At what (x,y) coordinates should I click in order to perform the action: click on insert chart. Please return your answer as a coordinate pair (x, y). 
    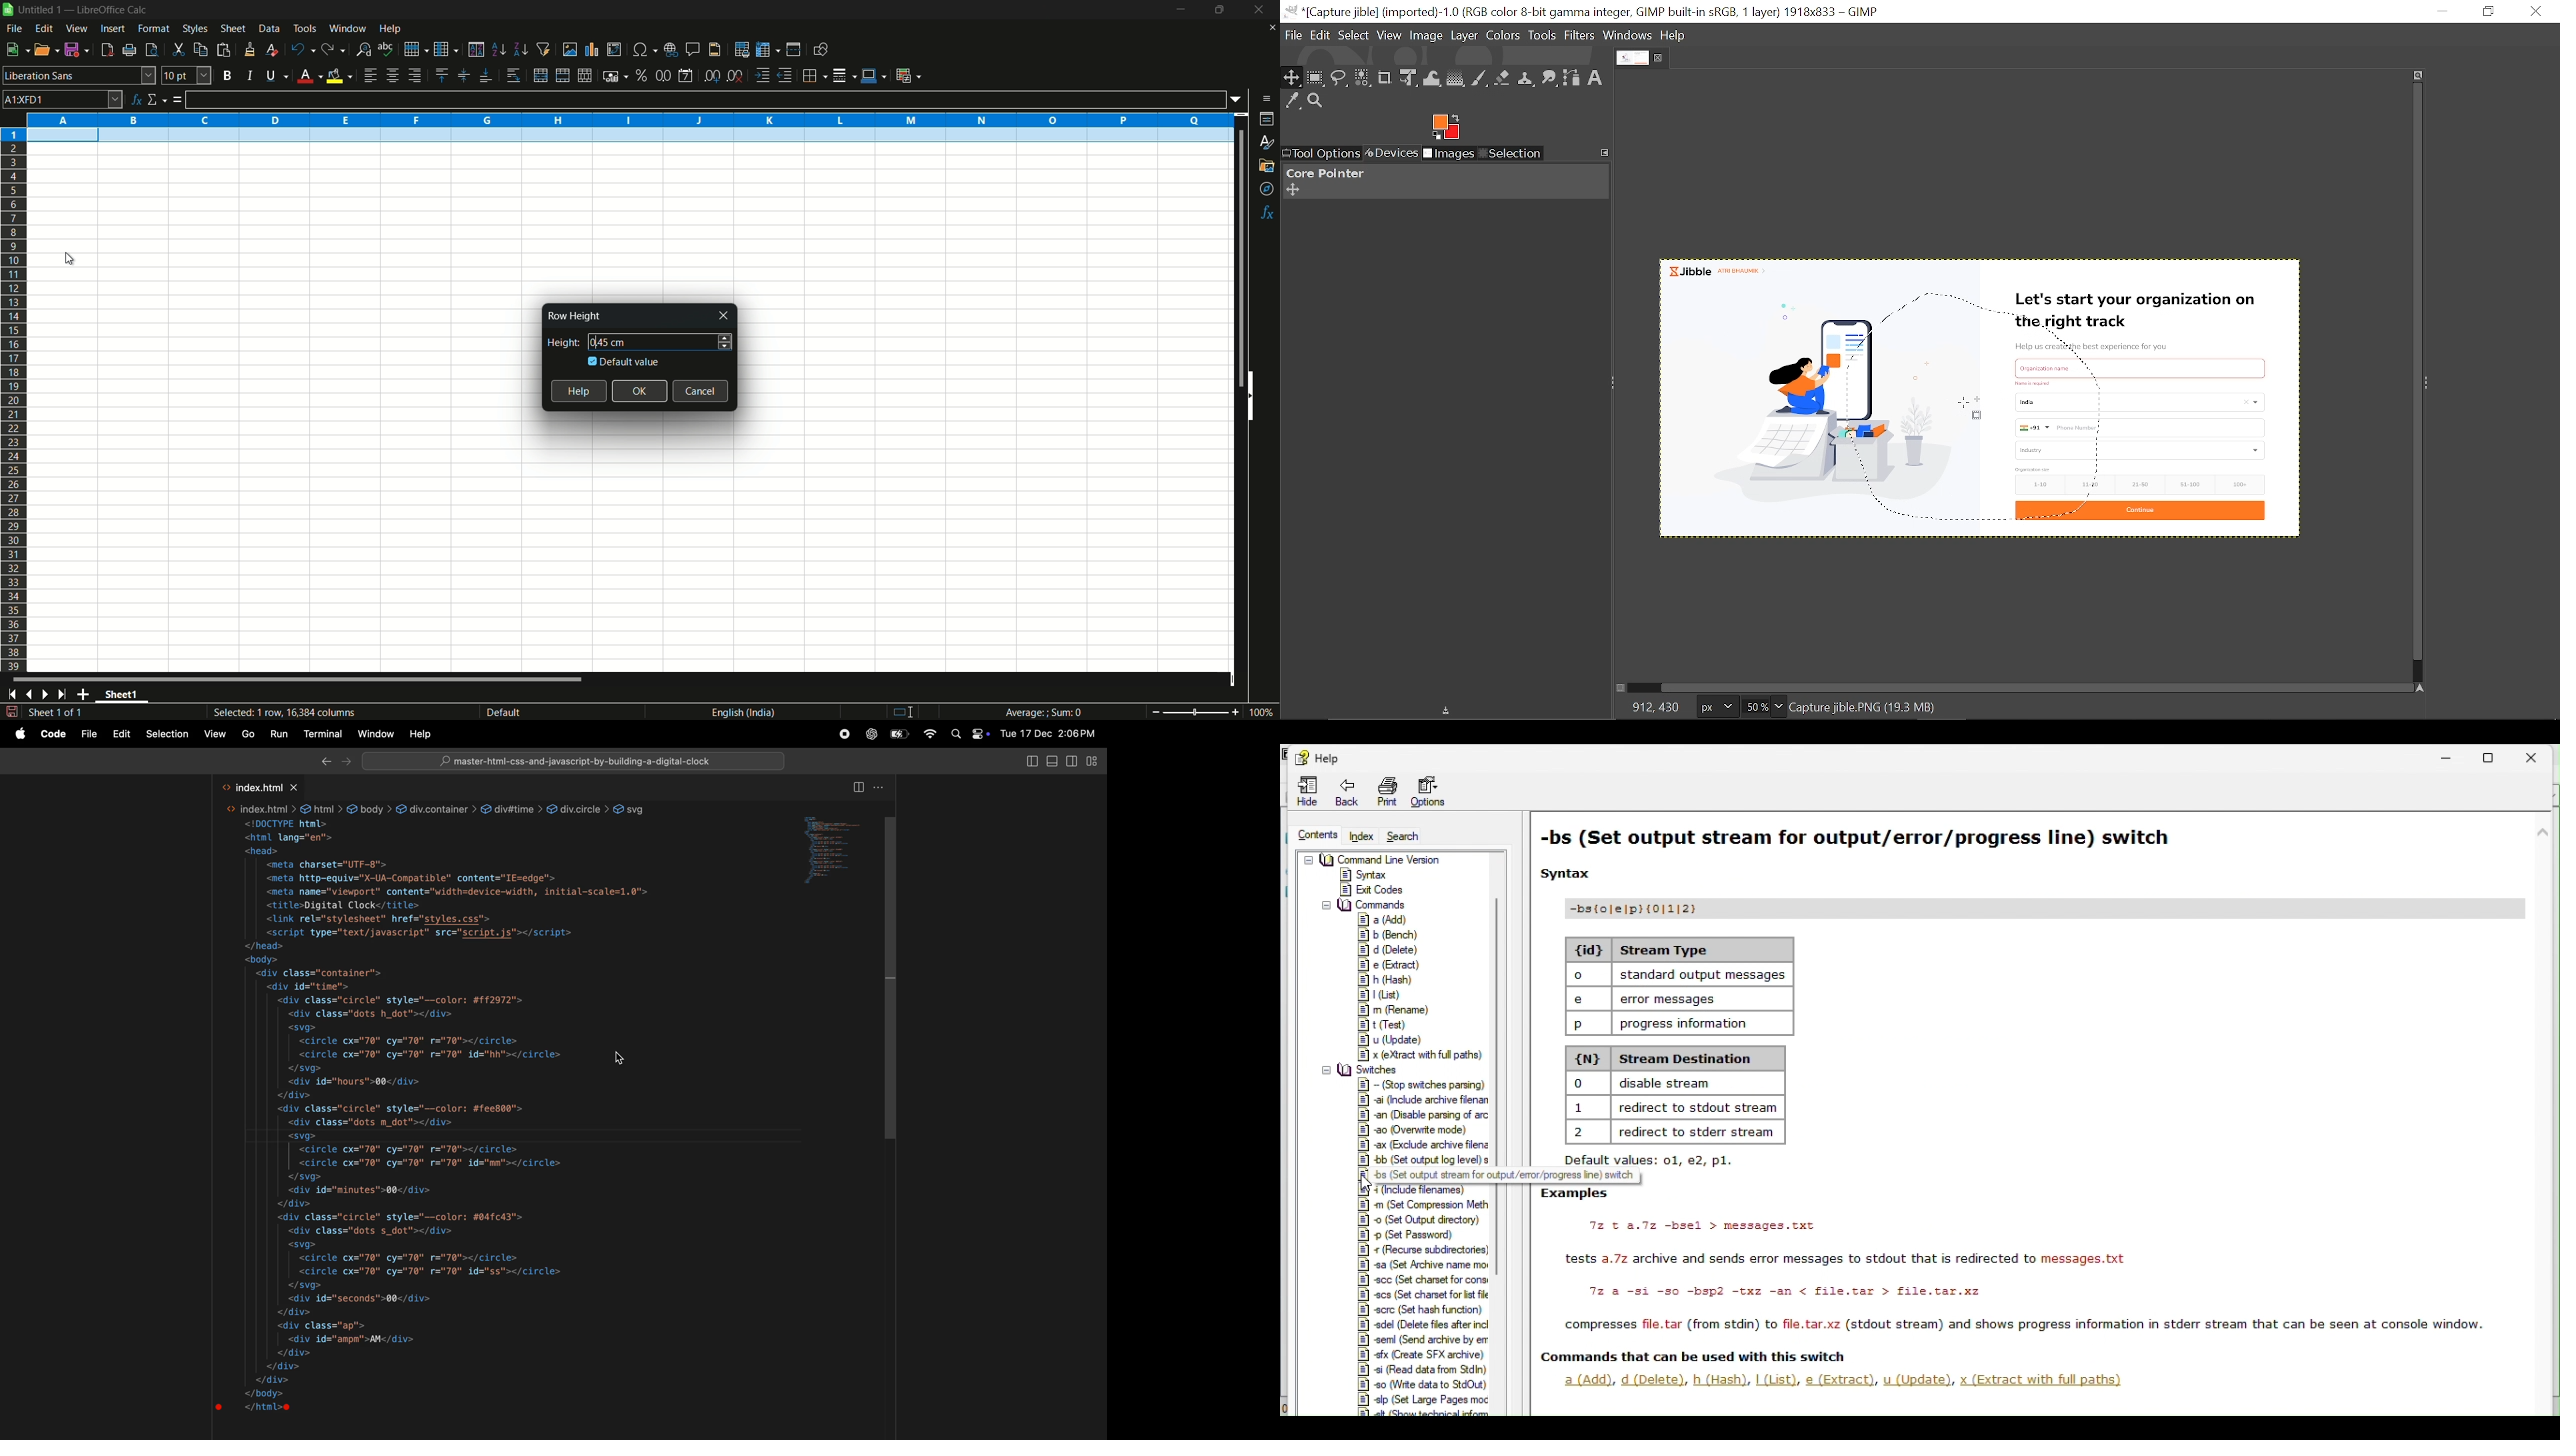
    Looking at the image, I should click on (592, 49).